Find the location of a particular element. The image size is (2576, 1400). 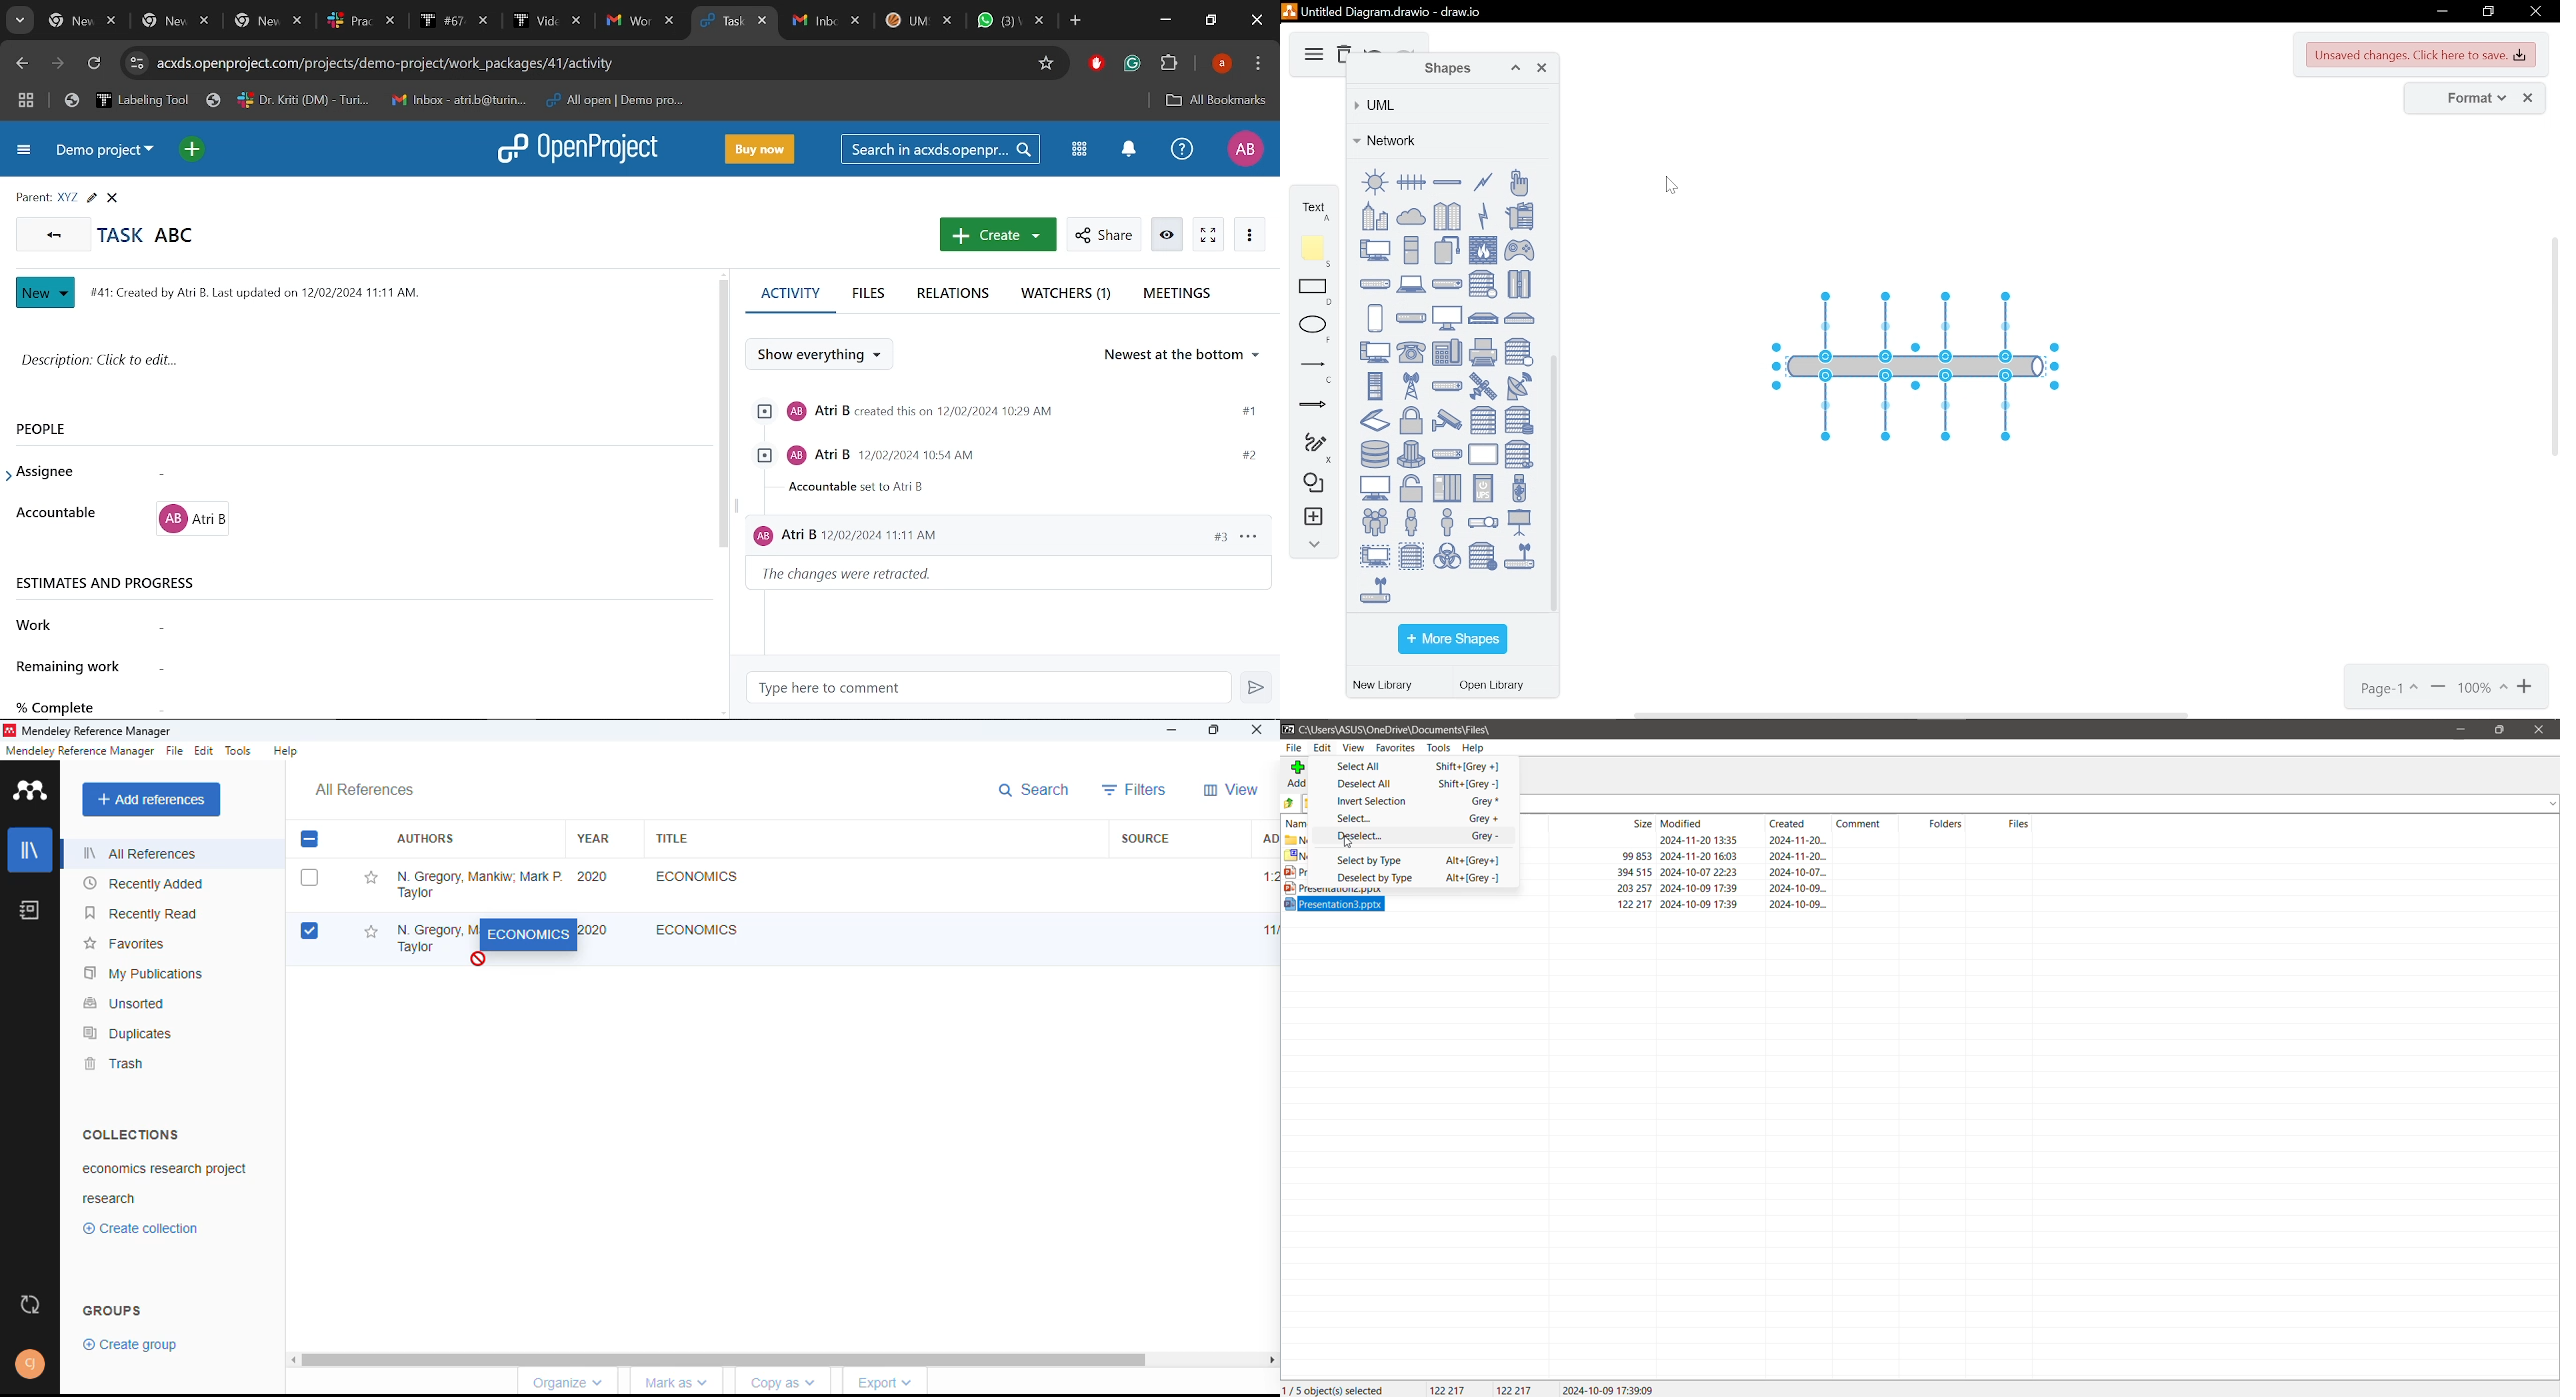

select is located at coordinates (309, 877).